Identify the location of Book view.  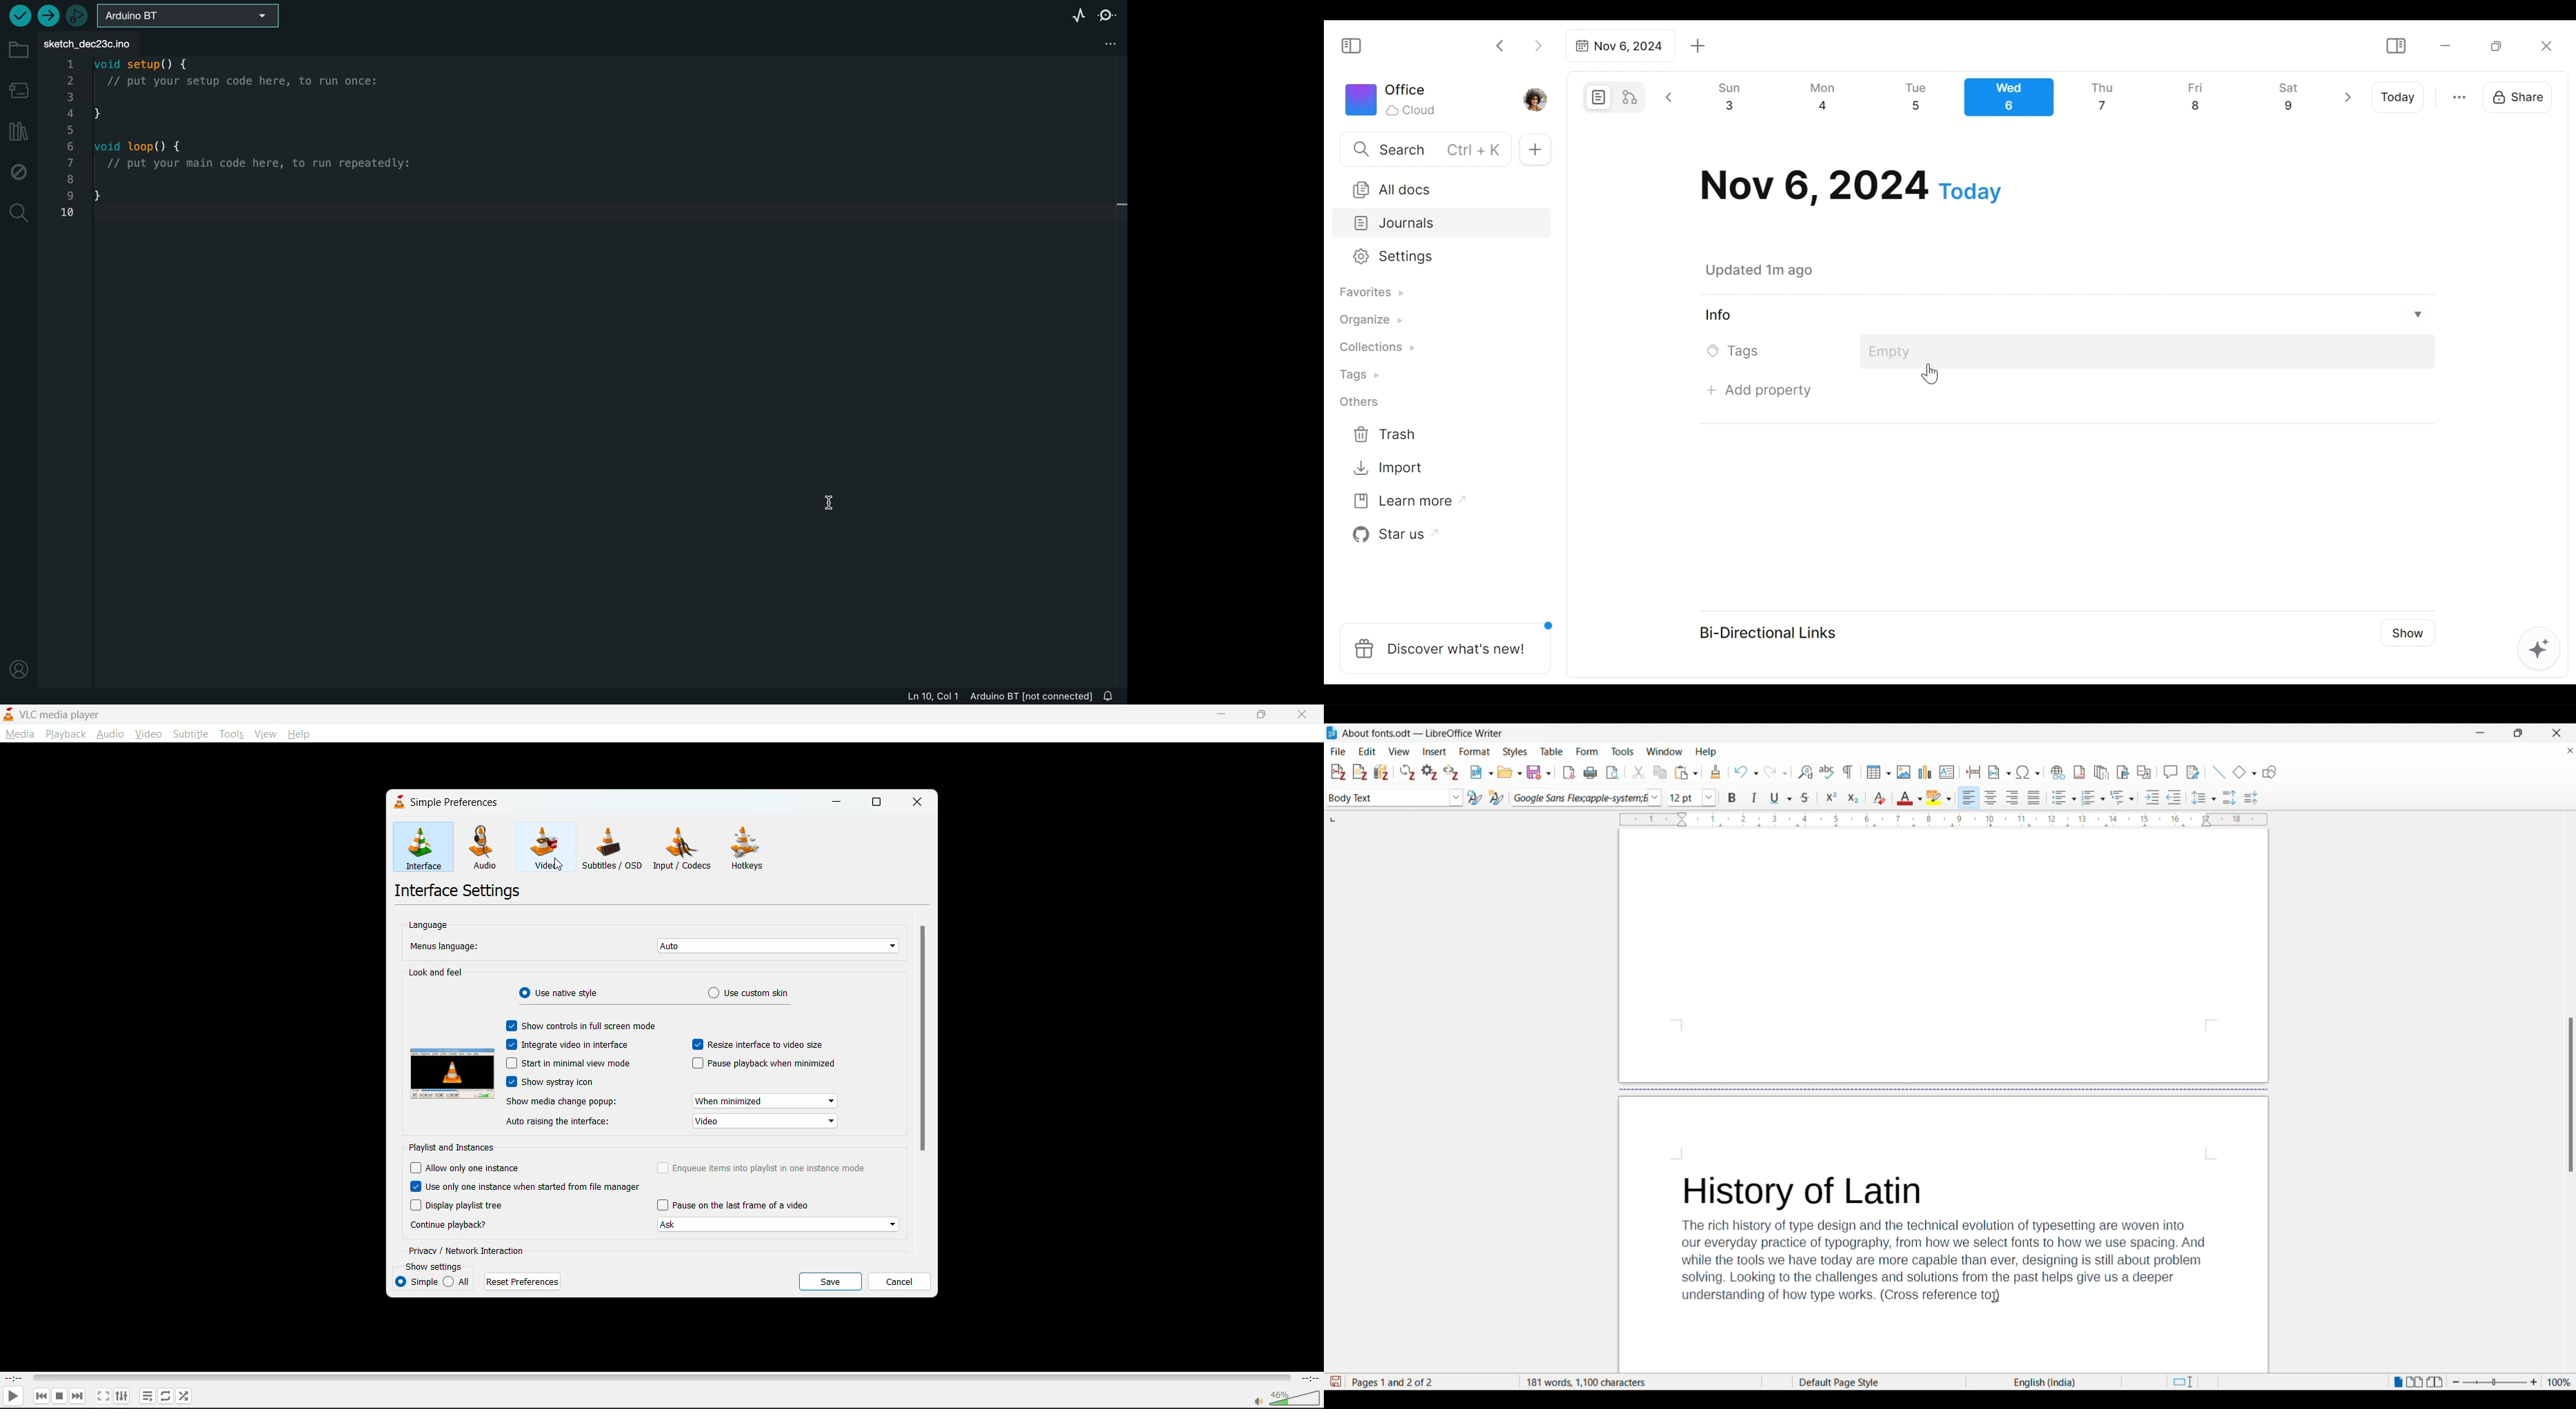
(2436, 1382).